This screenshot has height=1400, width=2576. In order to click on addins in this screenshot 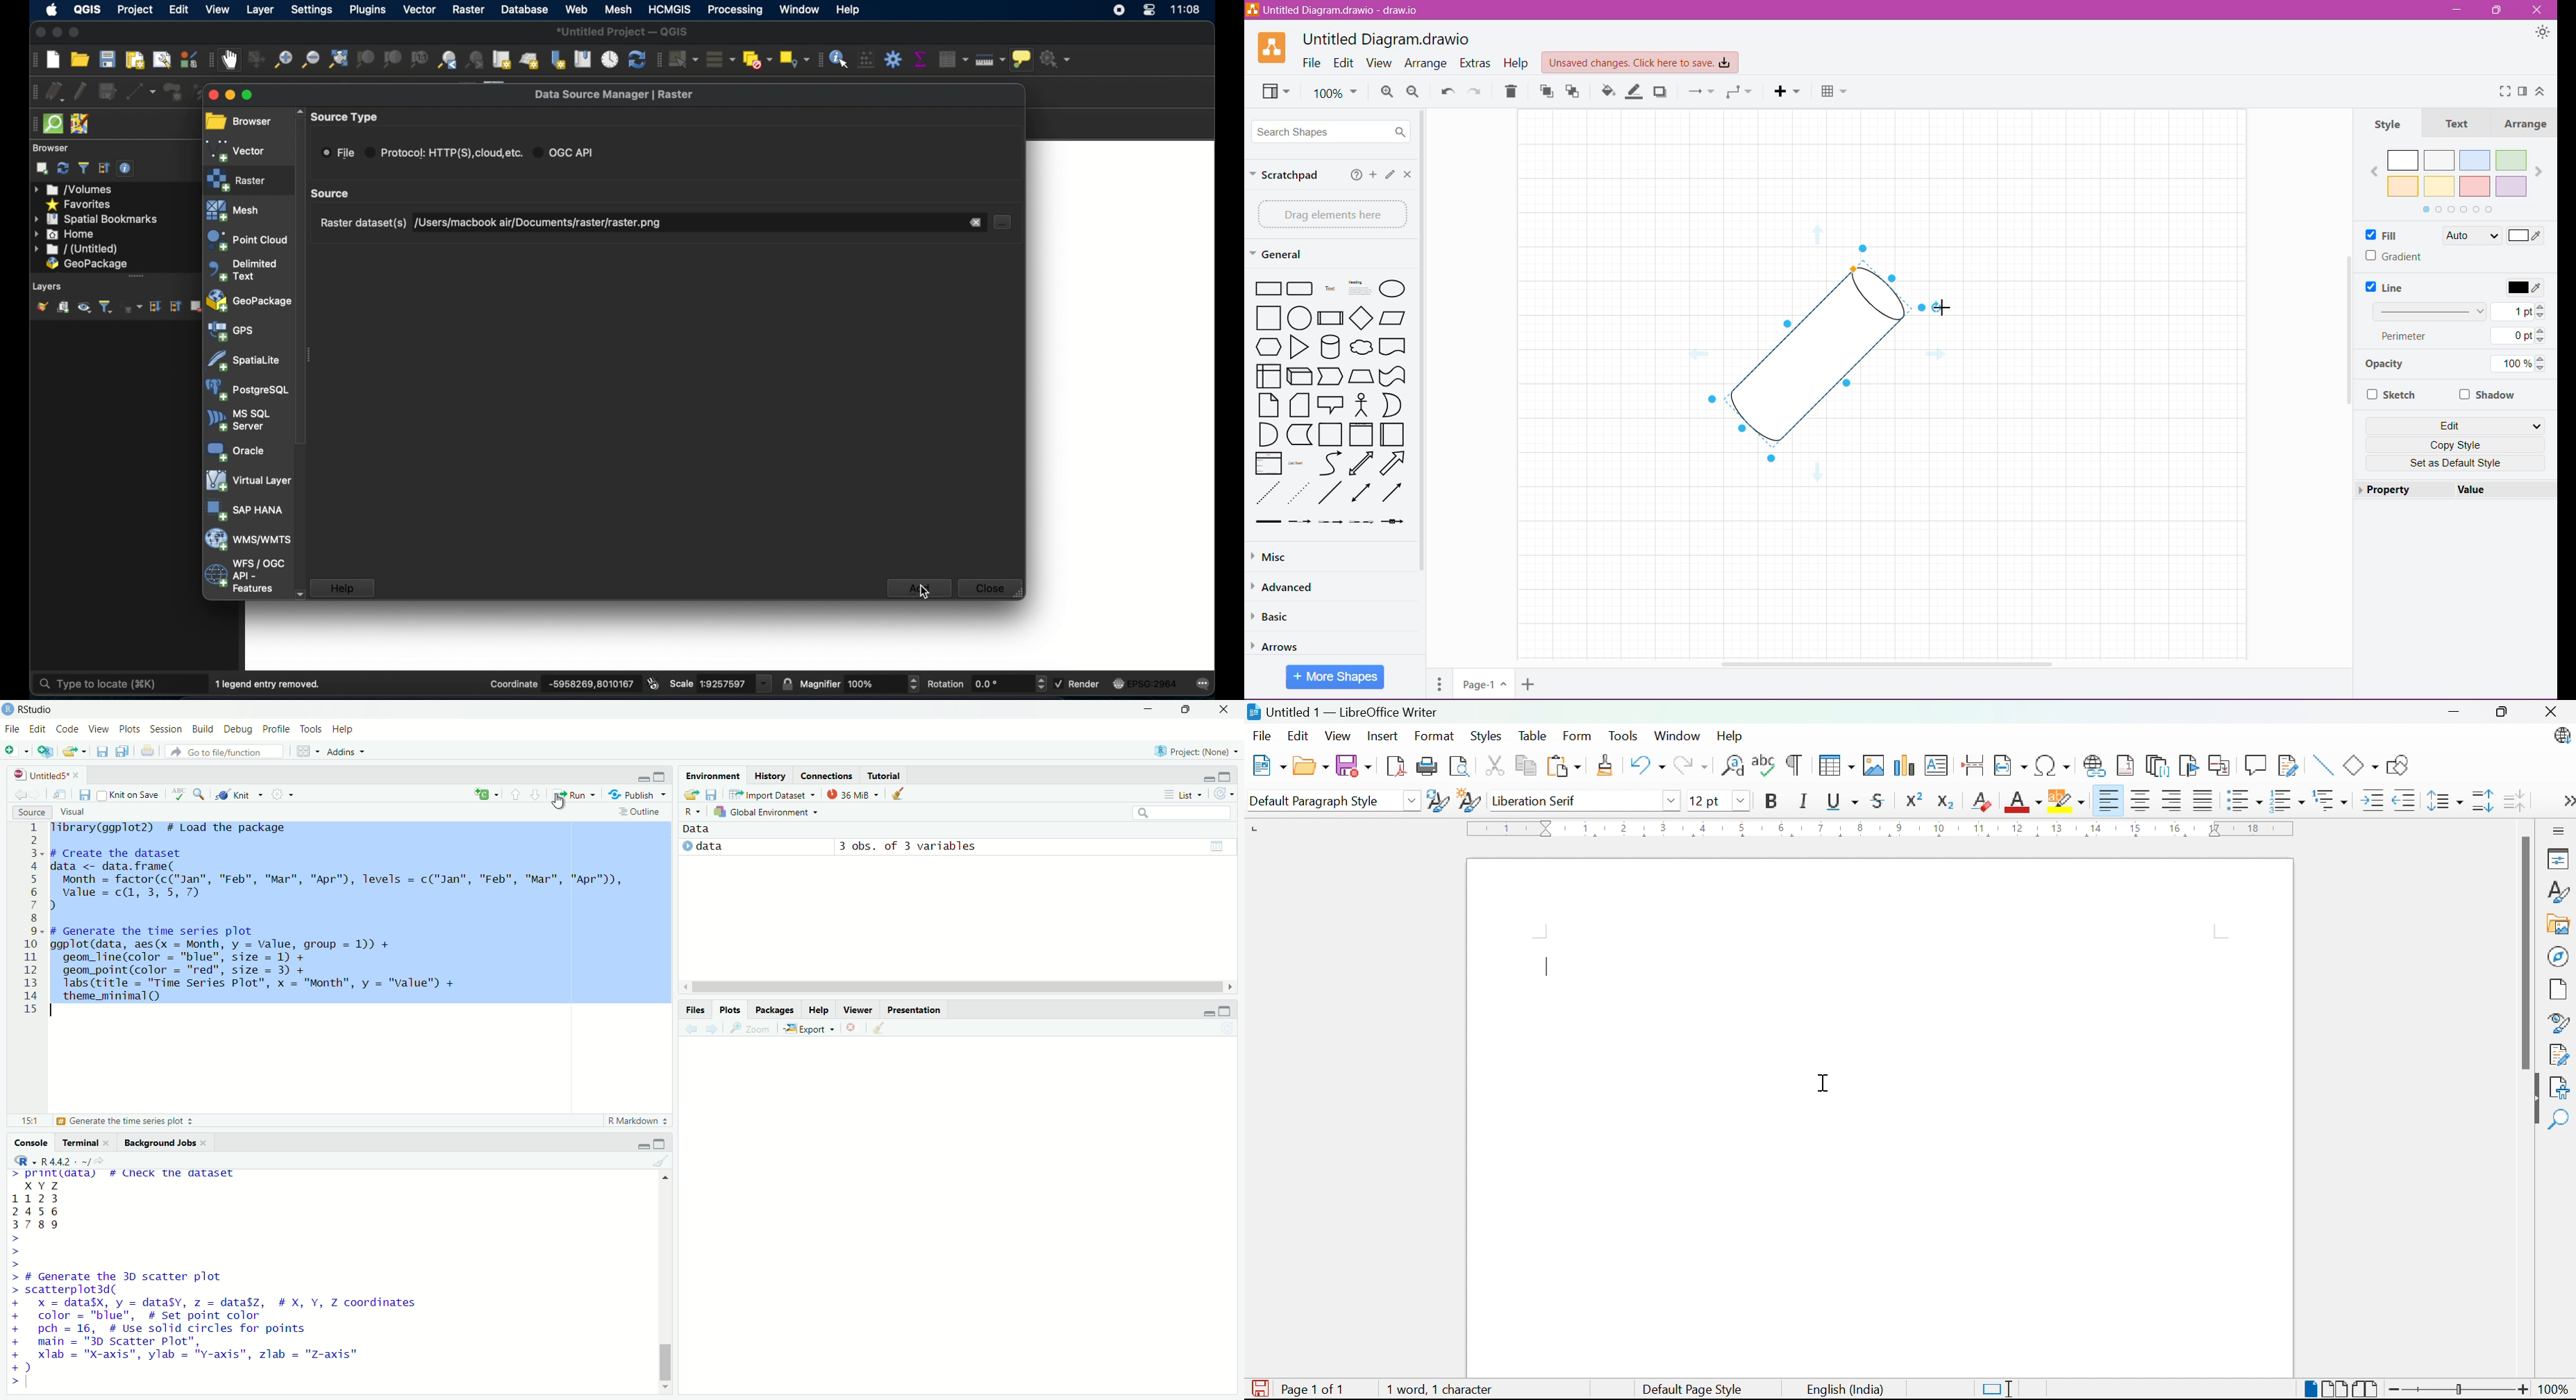, I will do `click(349, 751)`.